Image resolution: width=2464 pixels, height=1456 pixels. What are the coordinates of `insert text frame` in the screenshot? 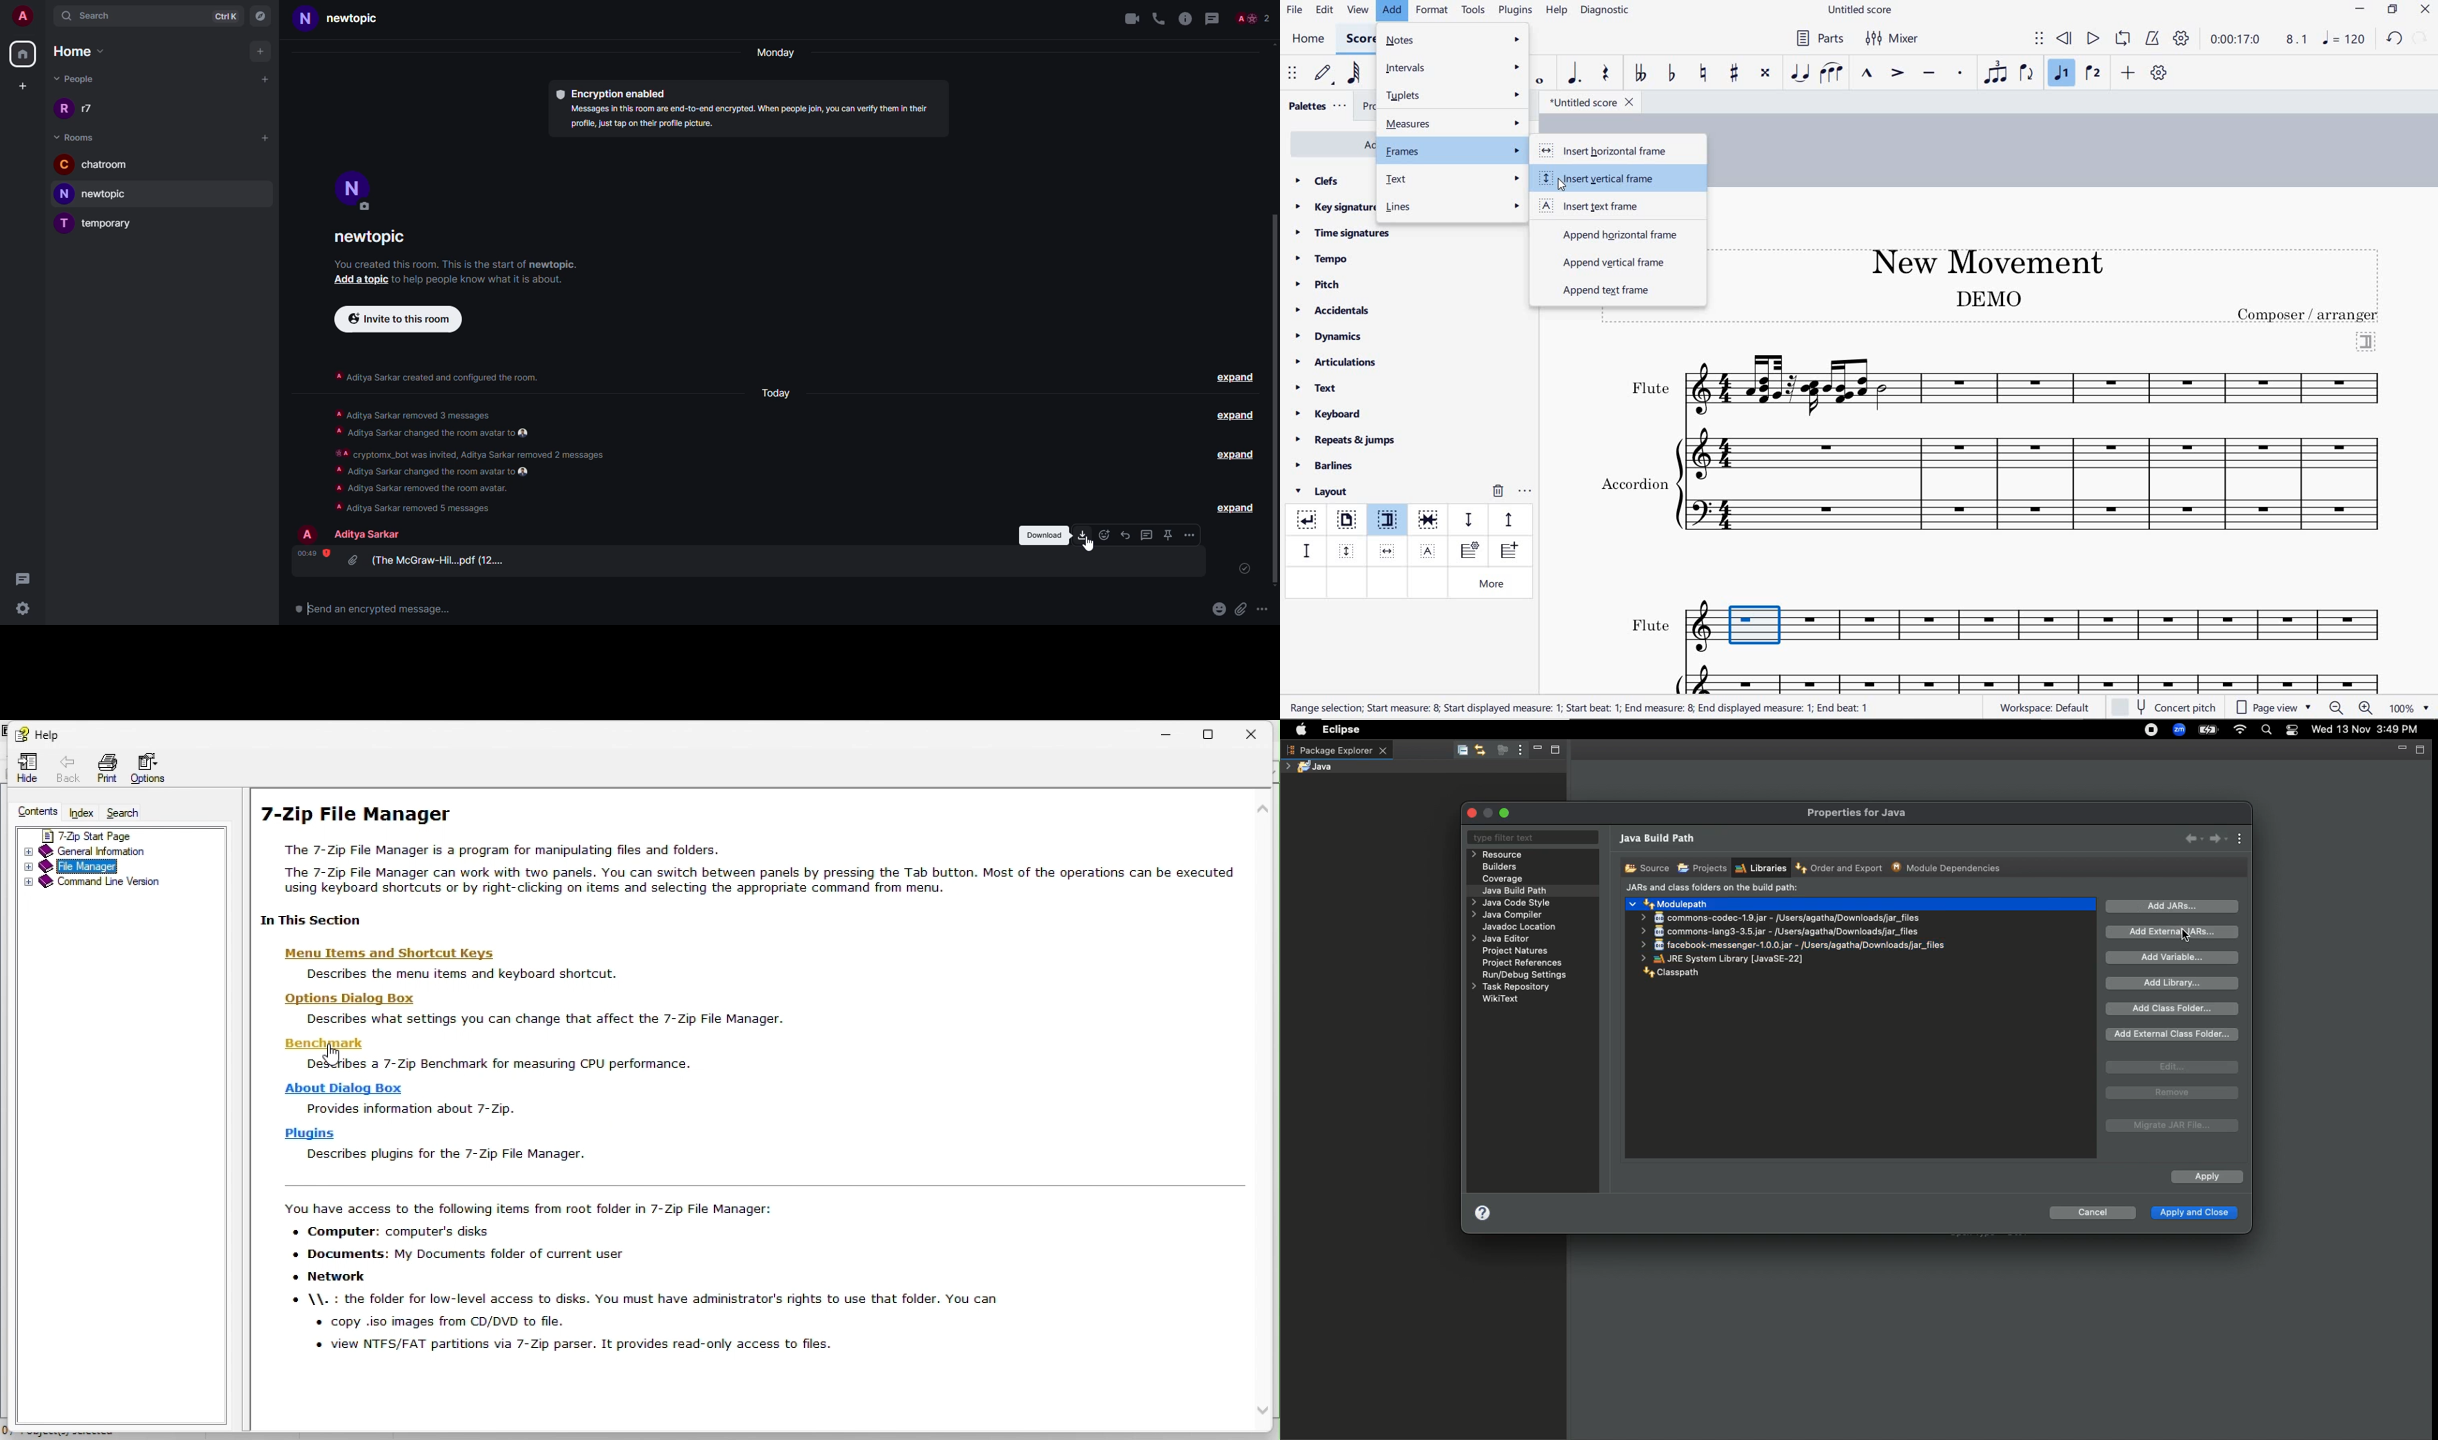 It's located at (1604, 207).